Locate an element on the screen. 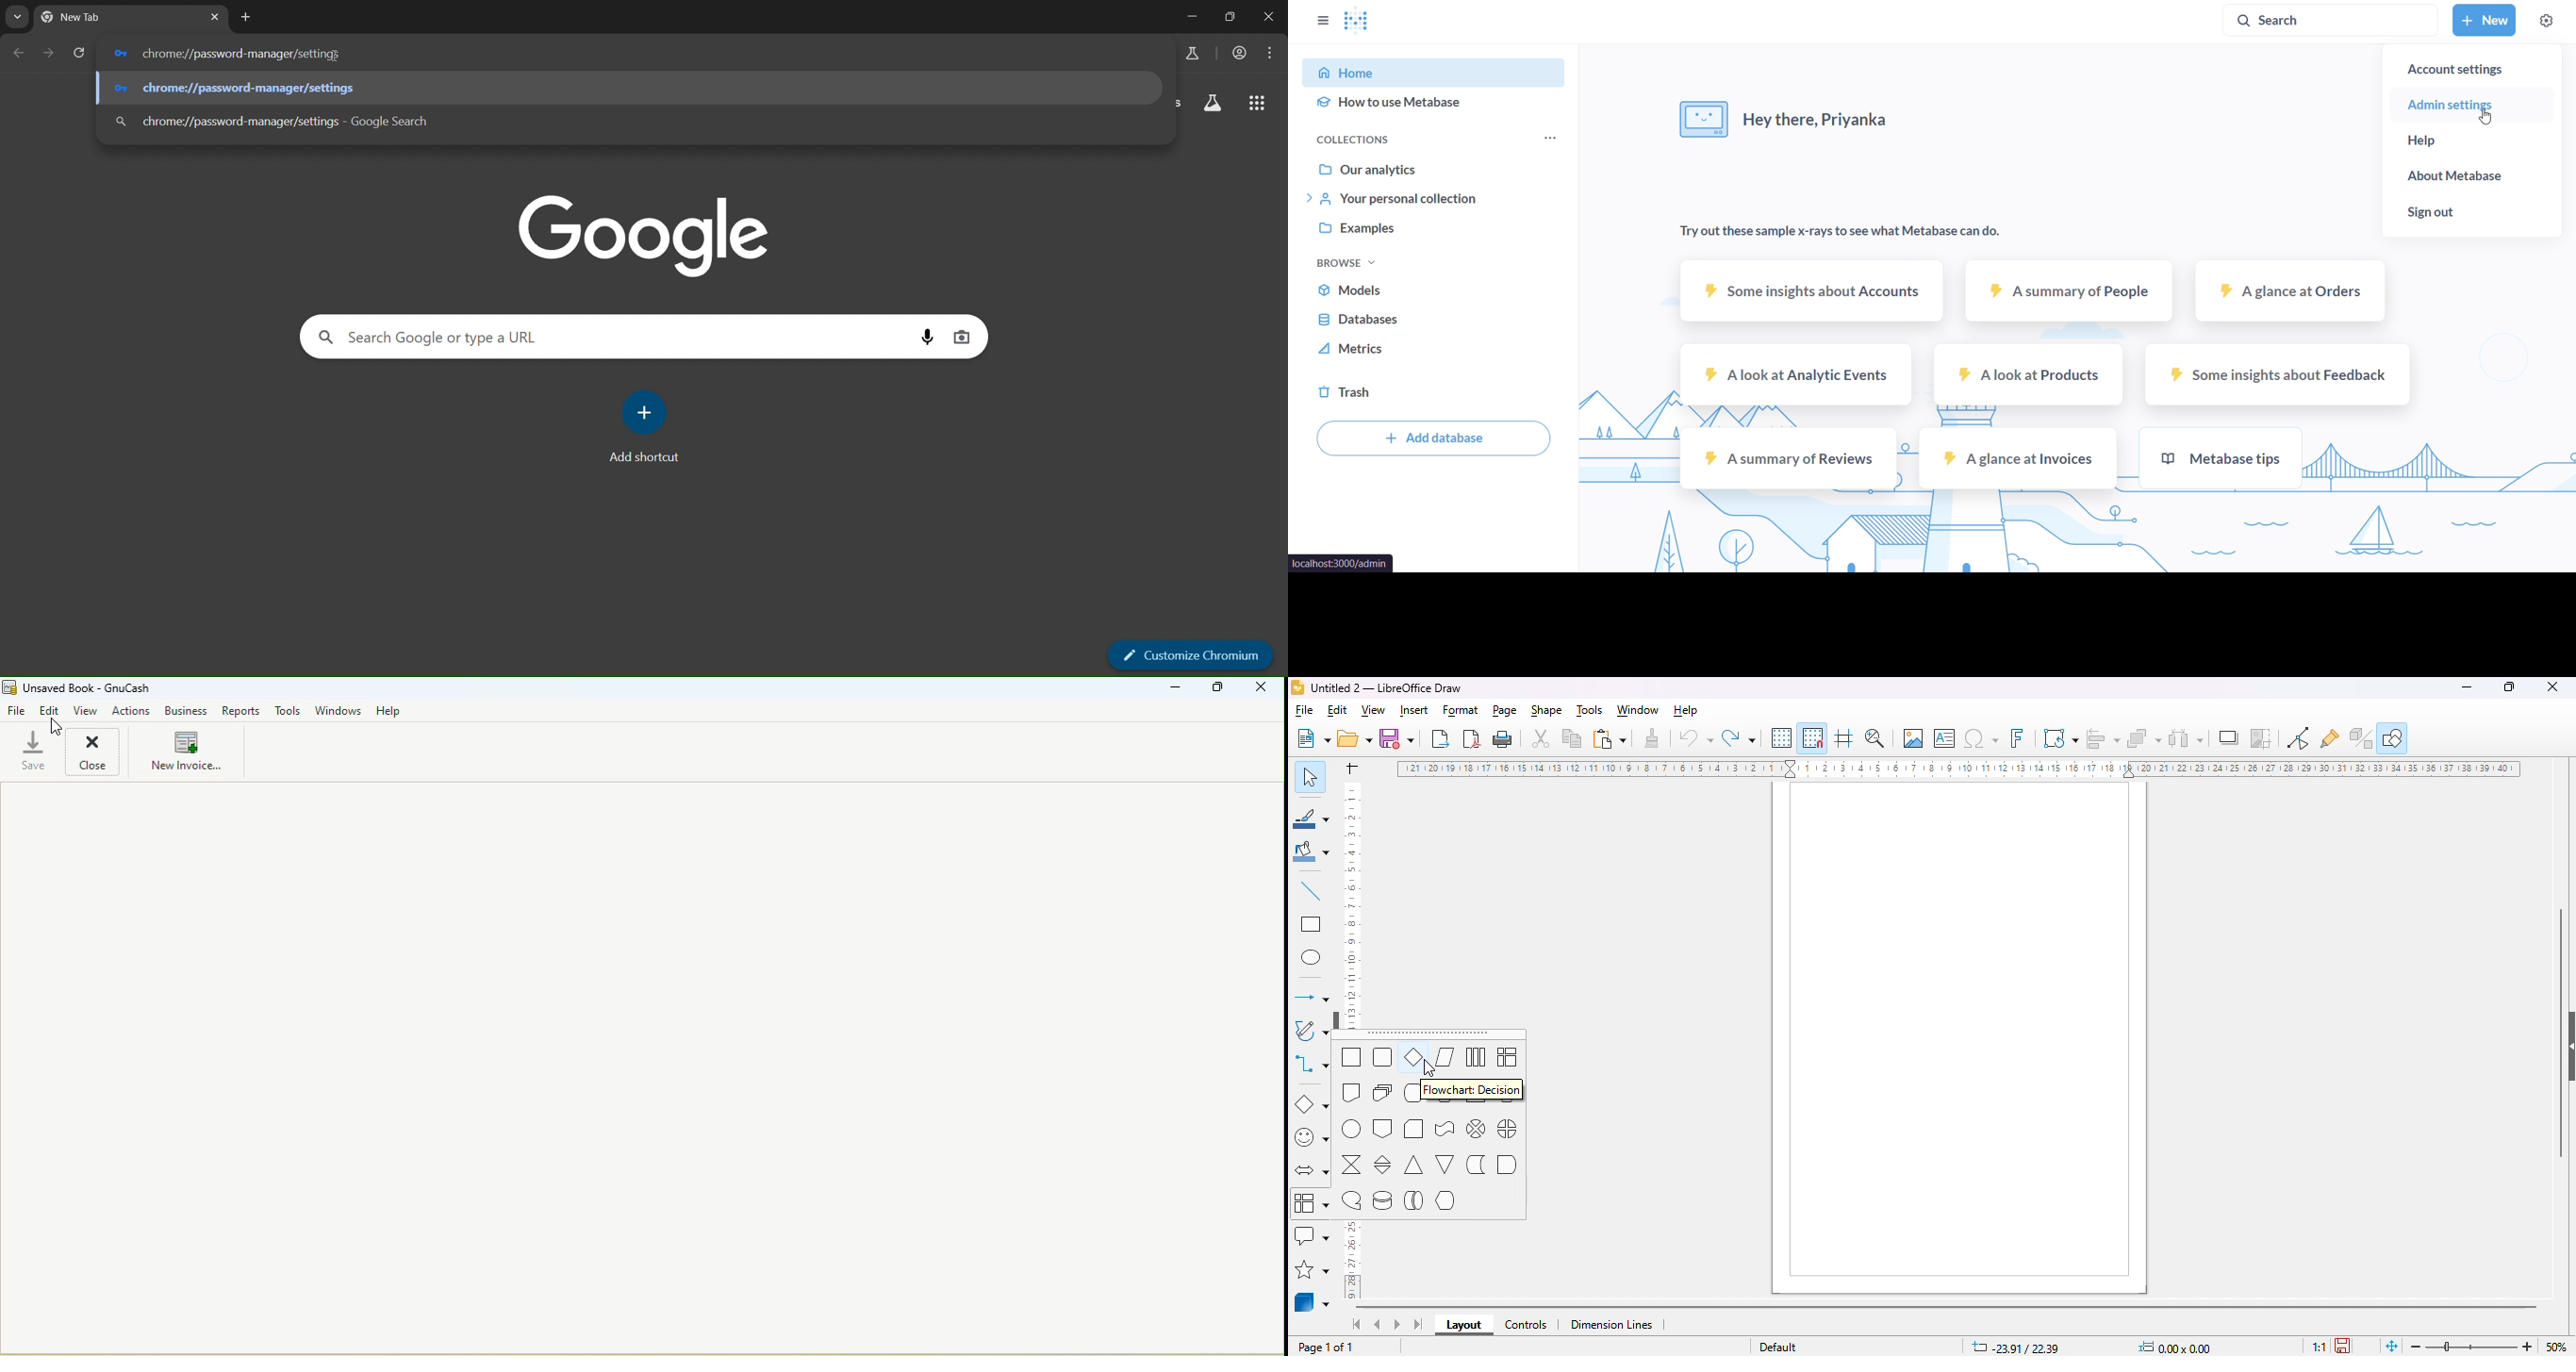 The image size is (2576, 1372). zoom & pan is located at coordinates (1875, 738).